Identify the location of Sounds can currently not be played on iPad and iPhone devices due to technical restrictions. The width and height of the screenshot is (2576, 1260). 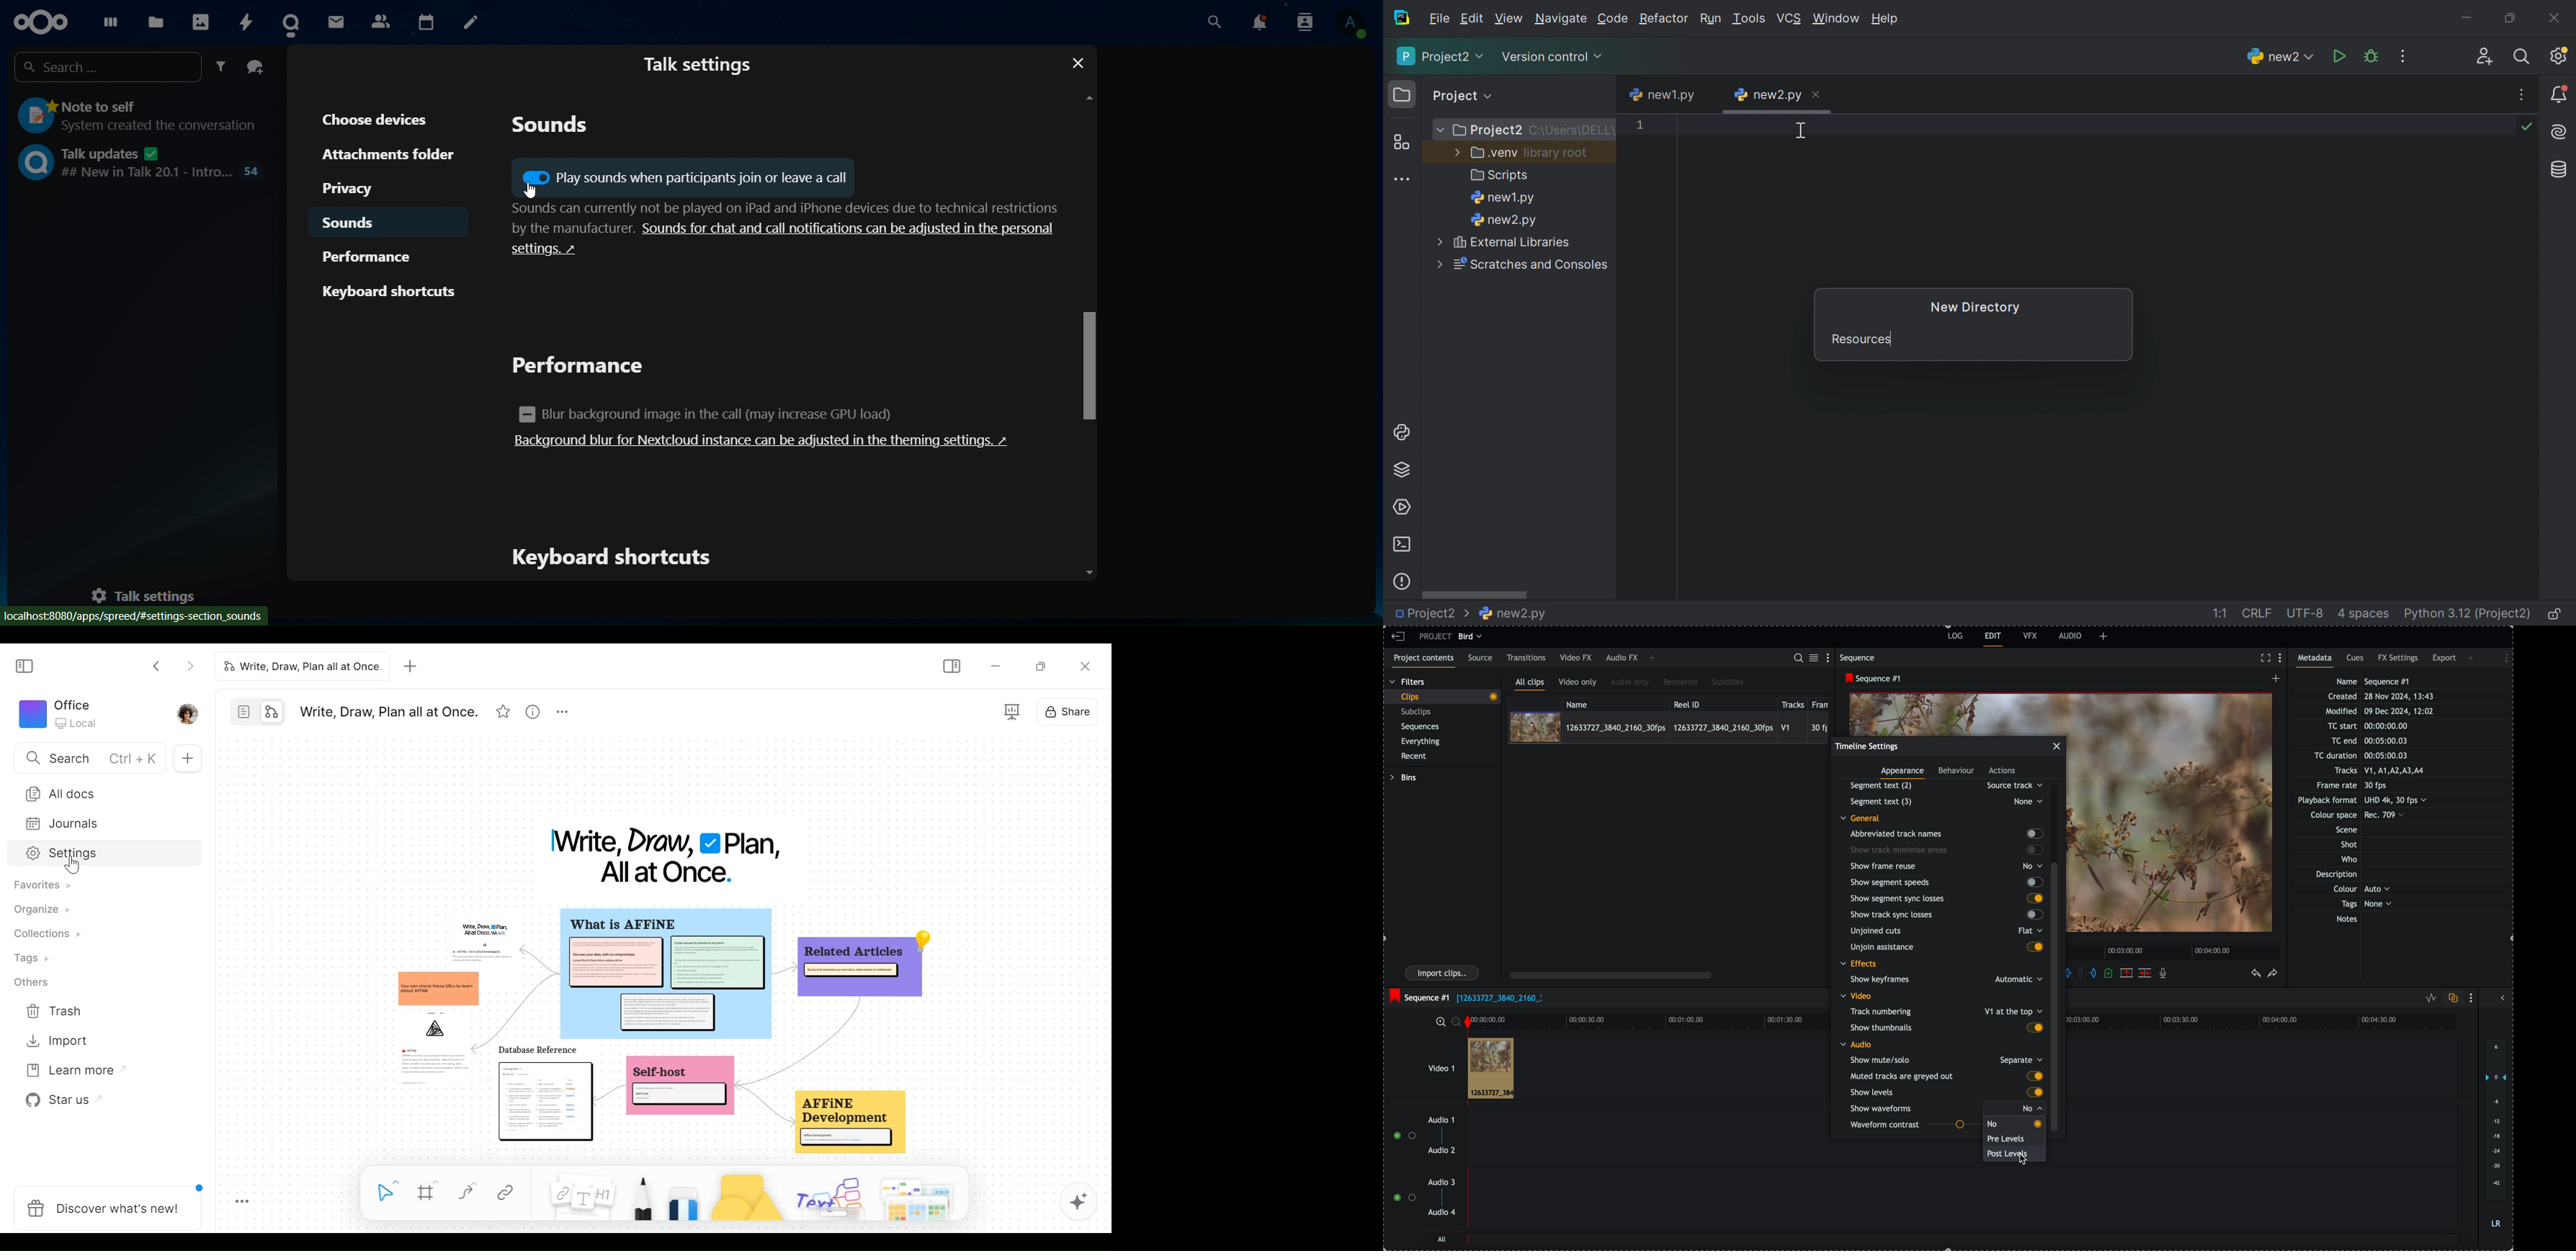
(773, 208).